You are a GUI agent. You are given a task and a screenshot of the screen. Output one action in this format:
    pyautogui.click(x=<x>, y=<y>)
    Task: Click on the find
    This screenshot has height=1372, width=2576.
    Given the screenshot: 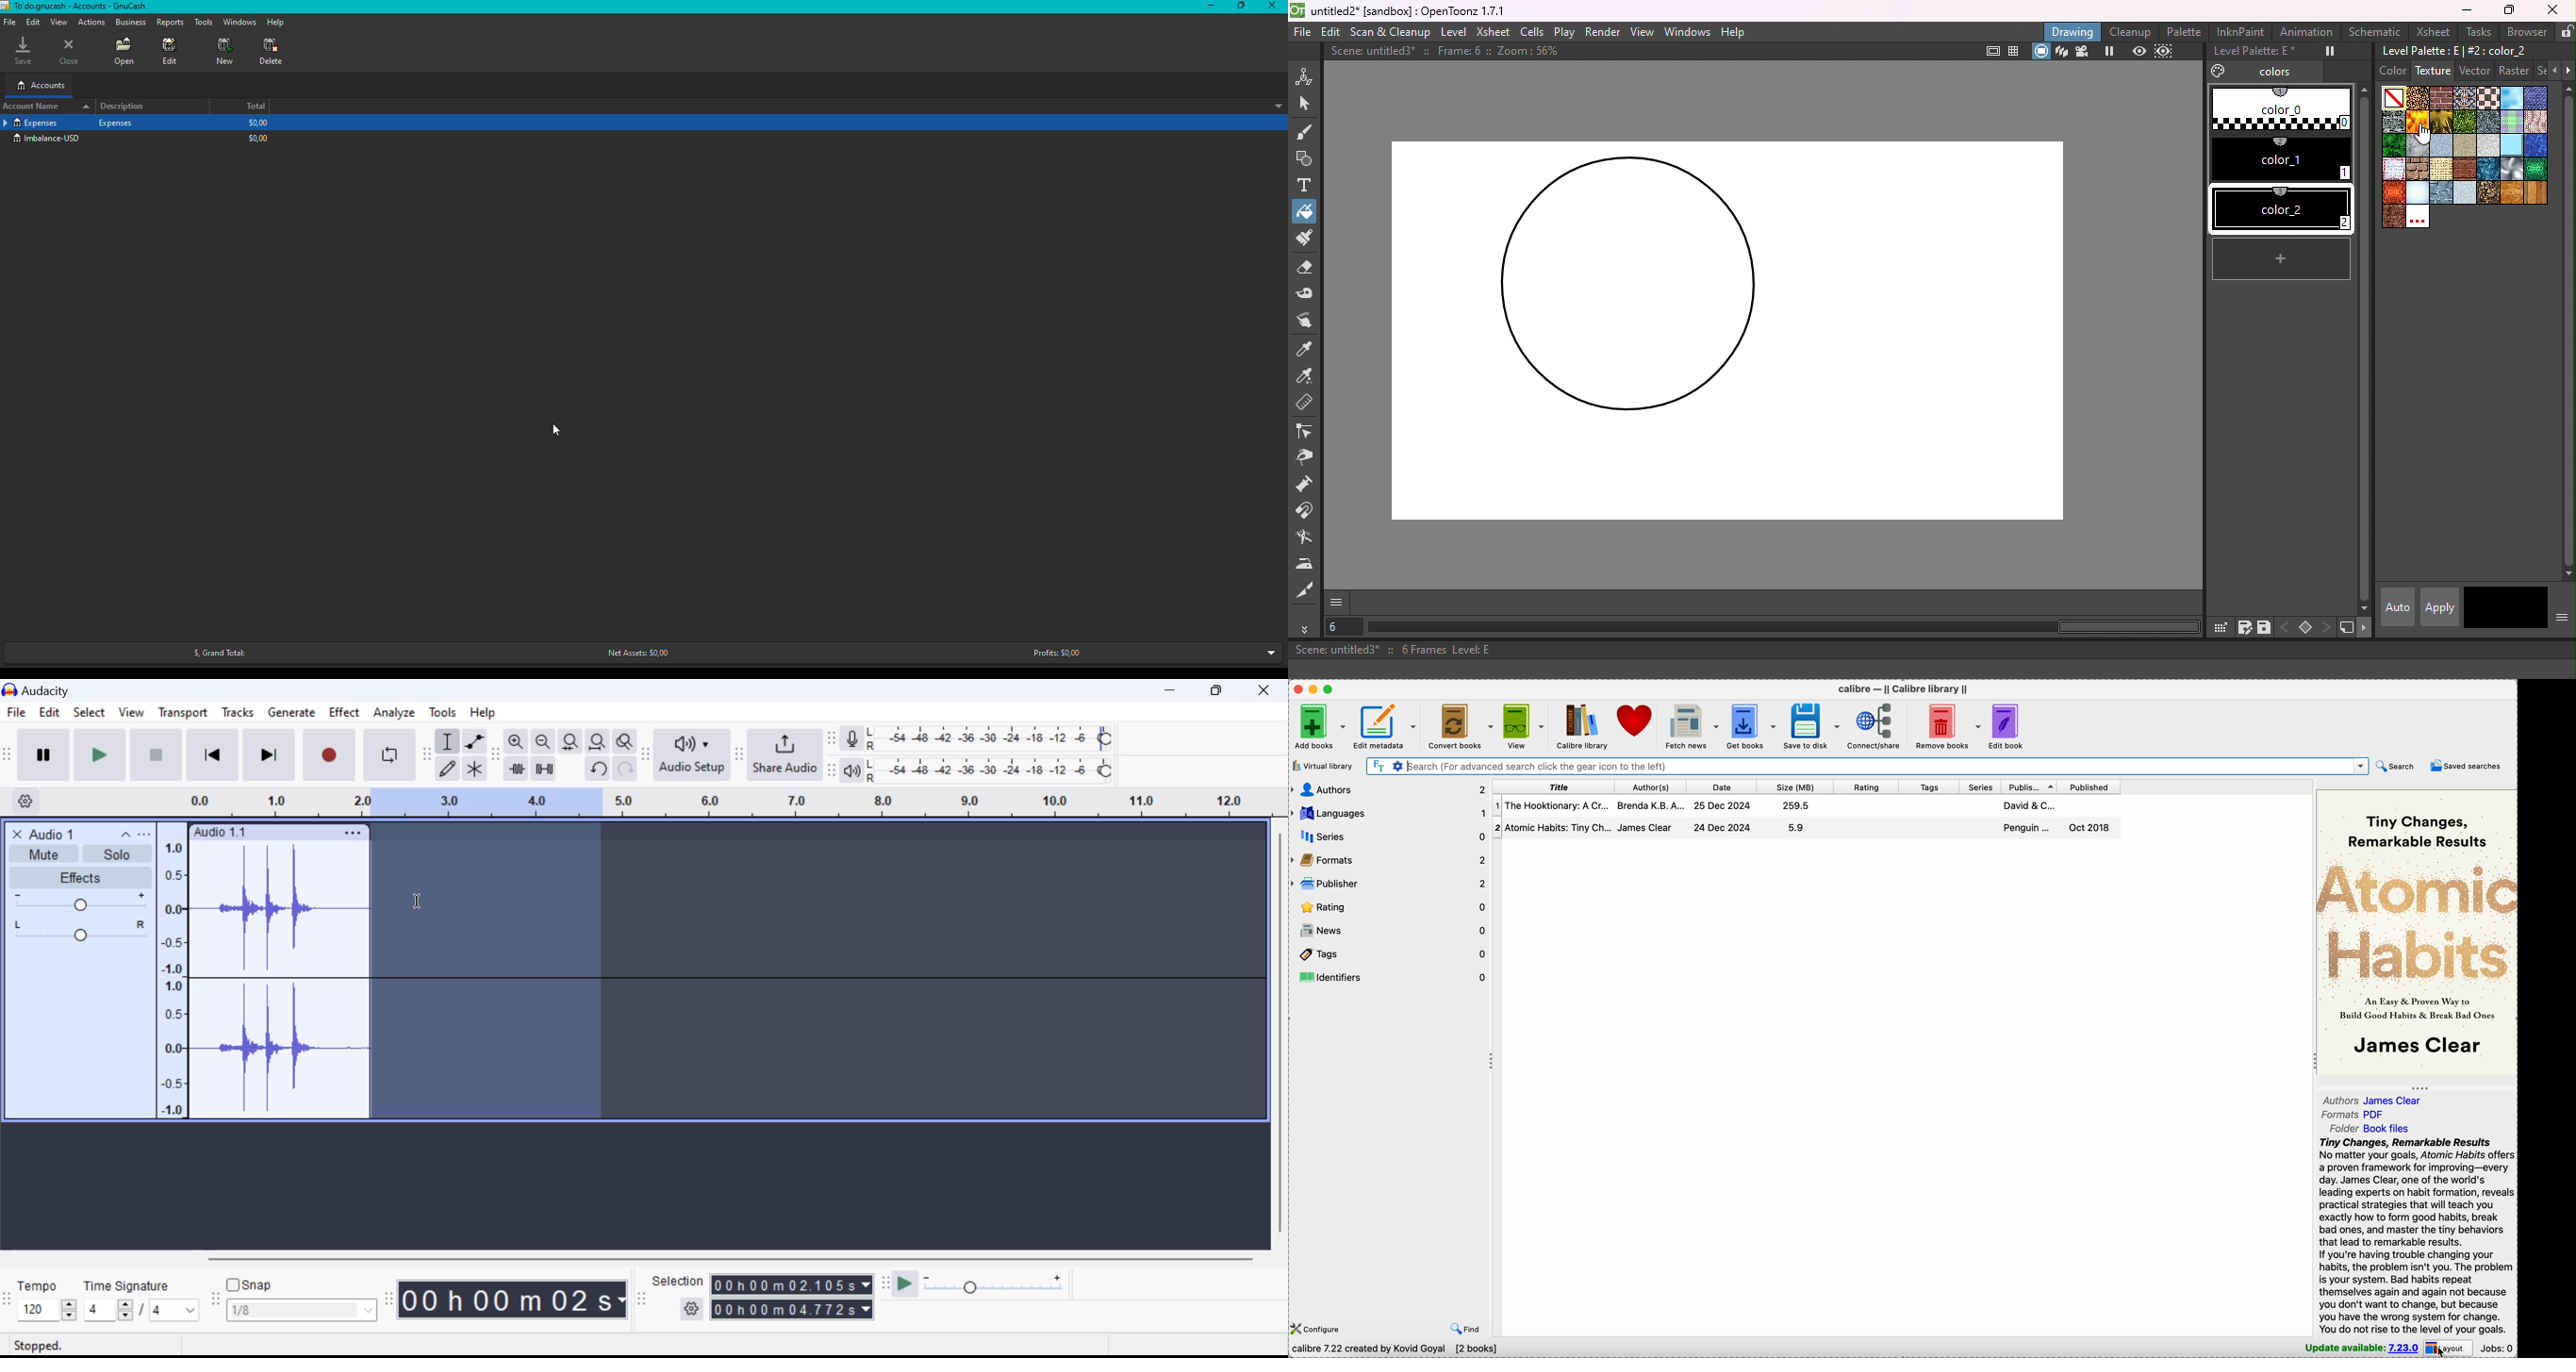 What is the action you would take?
    pyautogui.click(x=1465, y=1329)
    